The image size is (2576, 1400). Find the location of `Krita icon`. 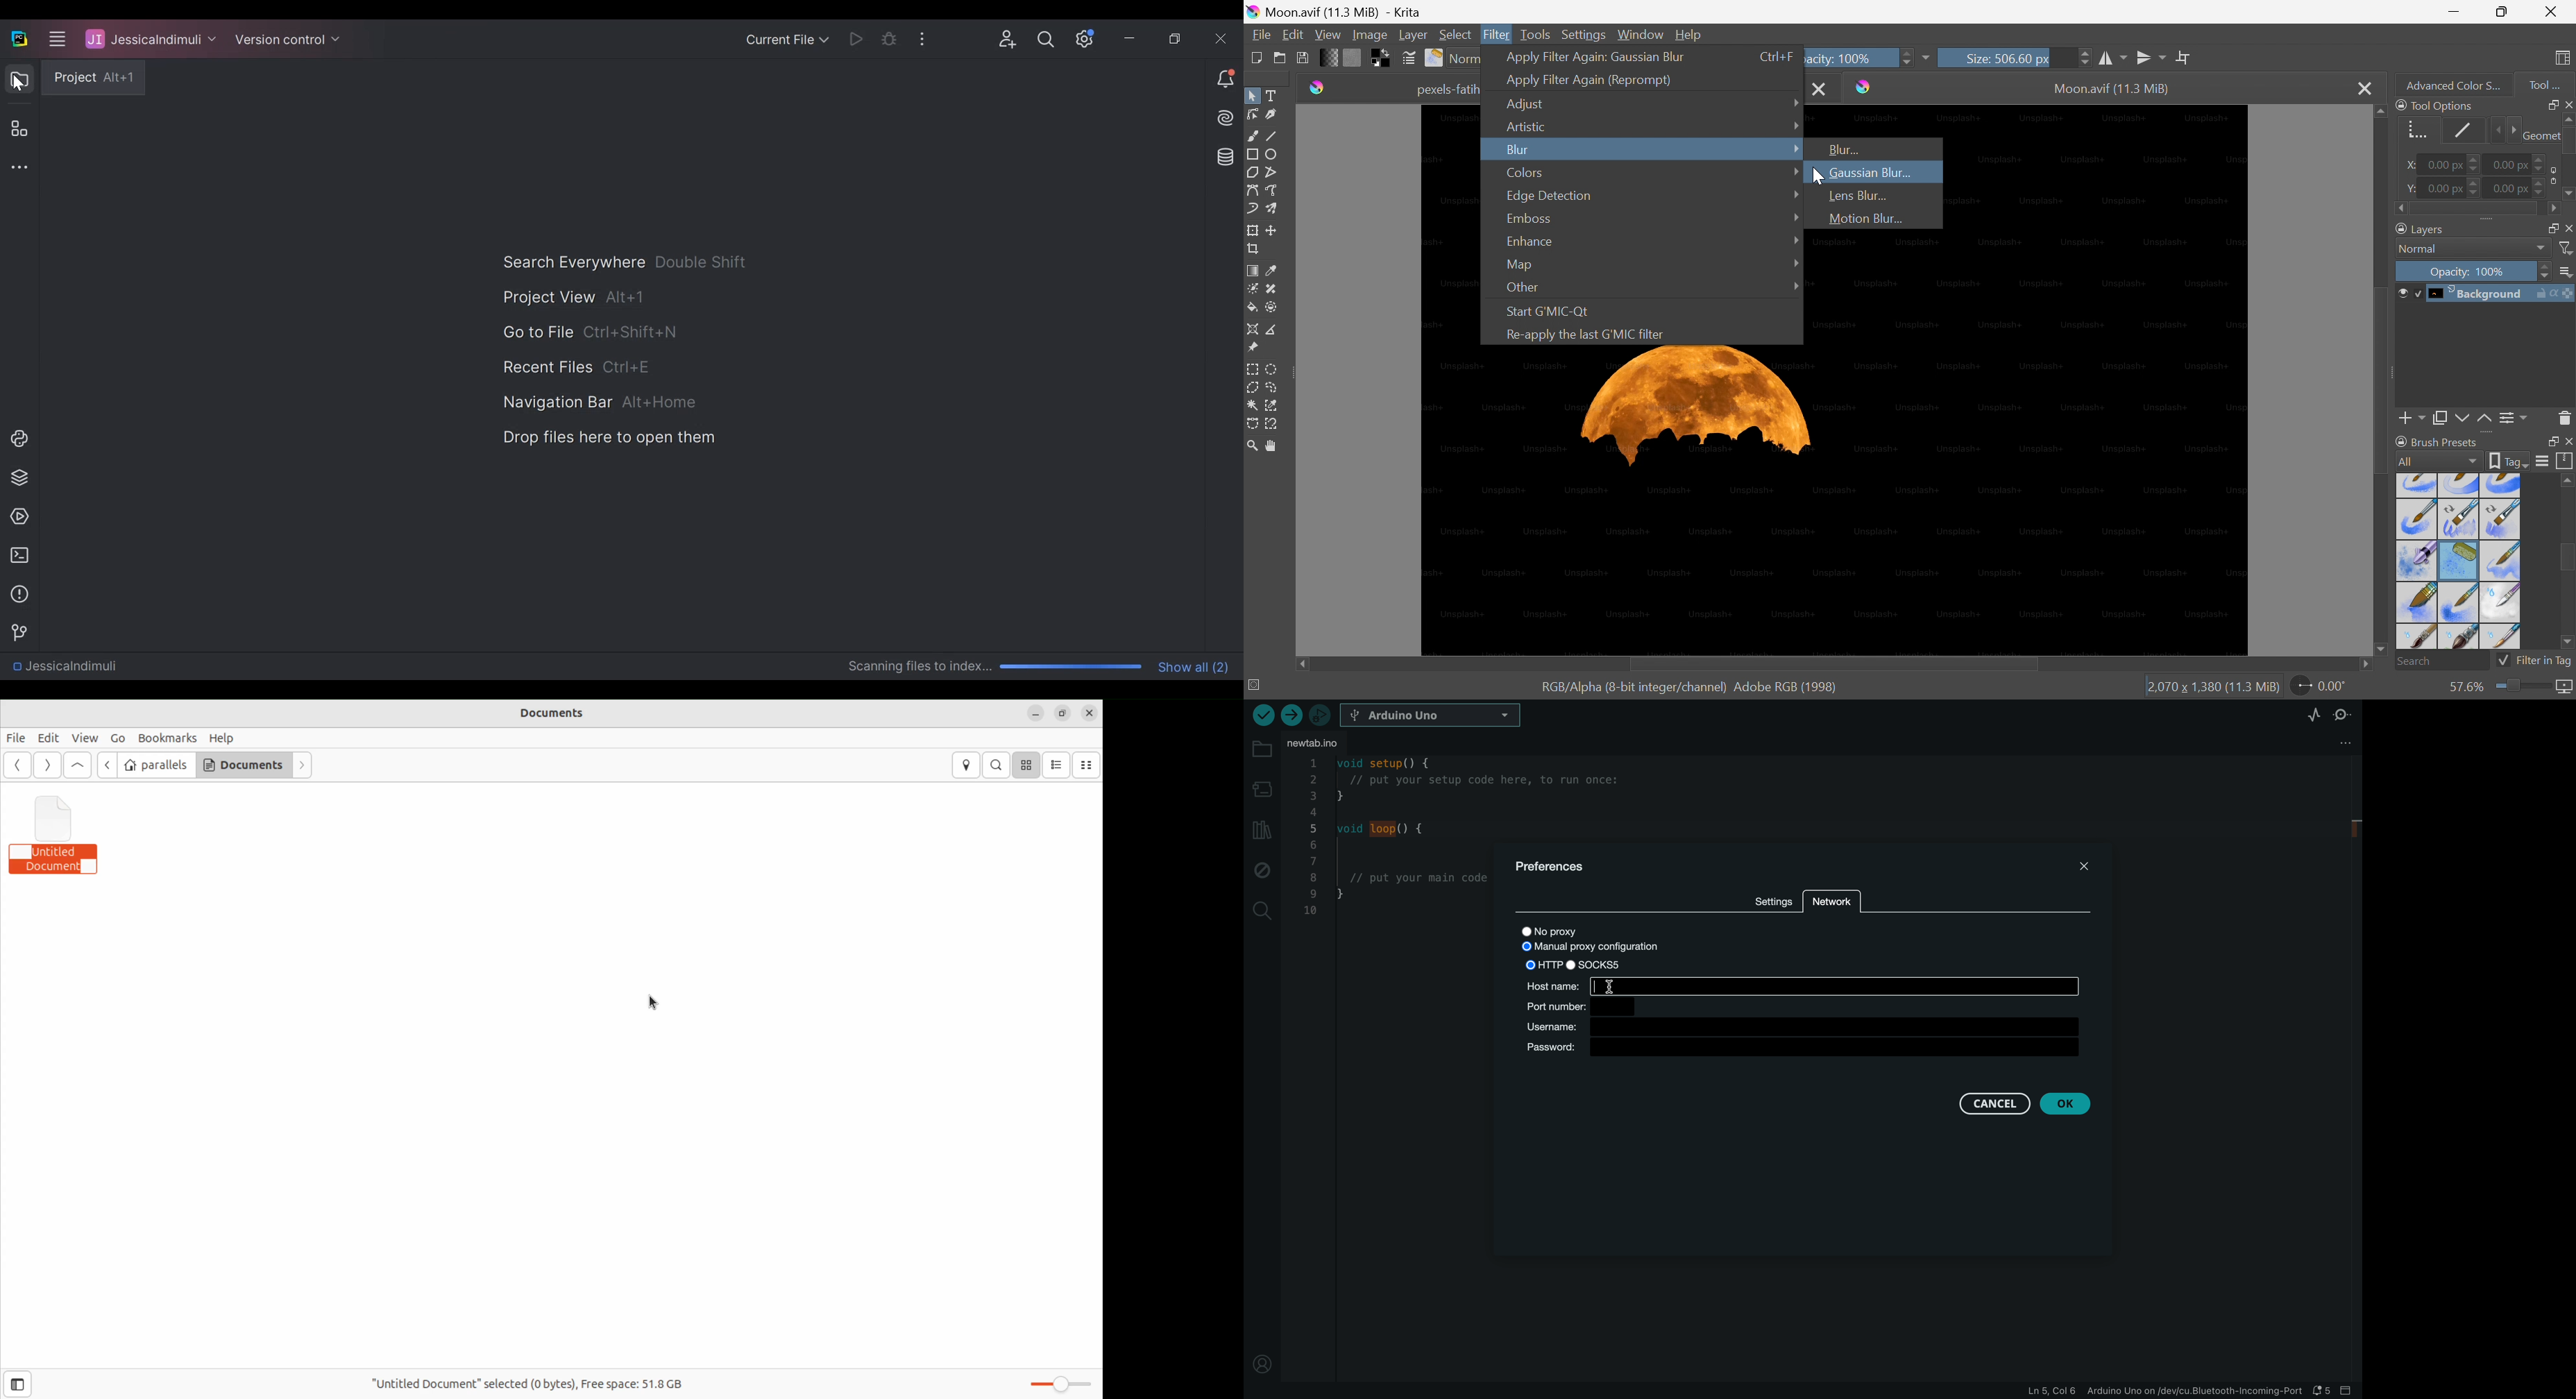

Krita icon is located at coordinates (1867, 87).